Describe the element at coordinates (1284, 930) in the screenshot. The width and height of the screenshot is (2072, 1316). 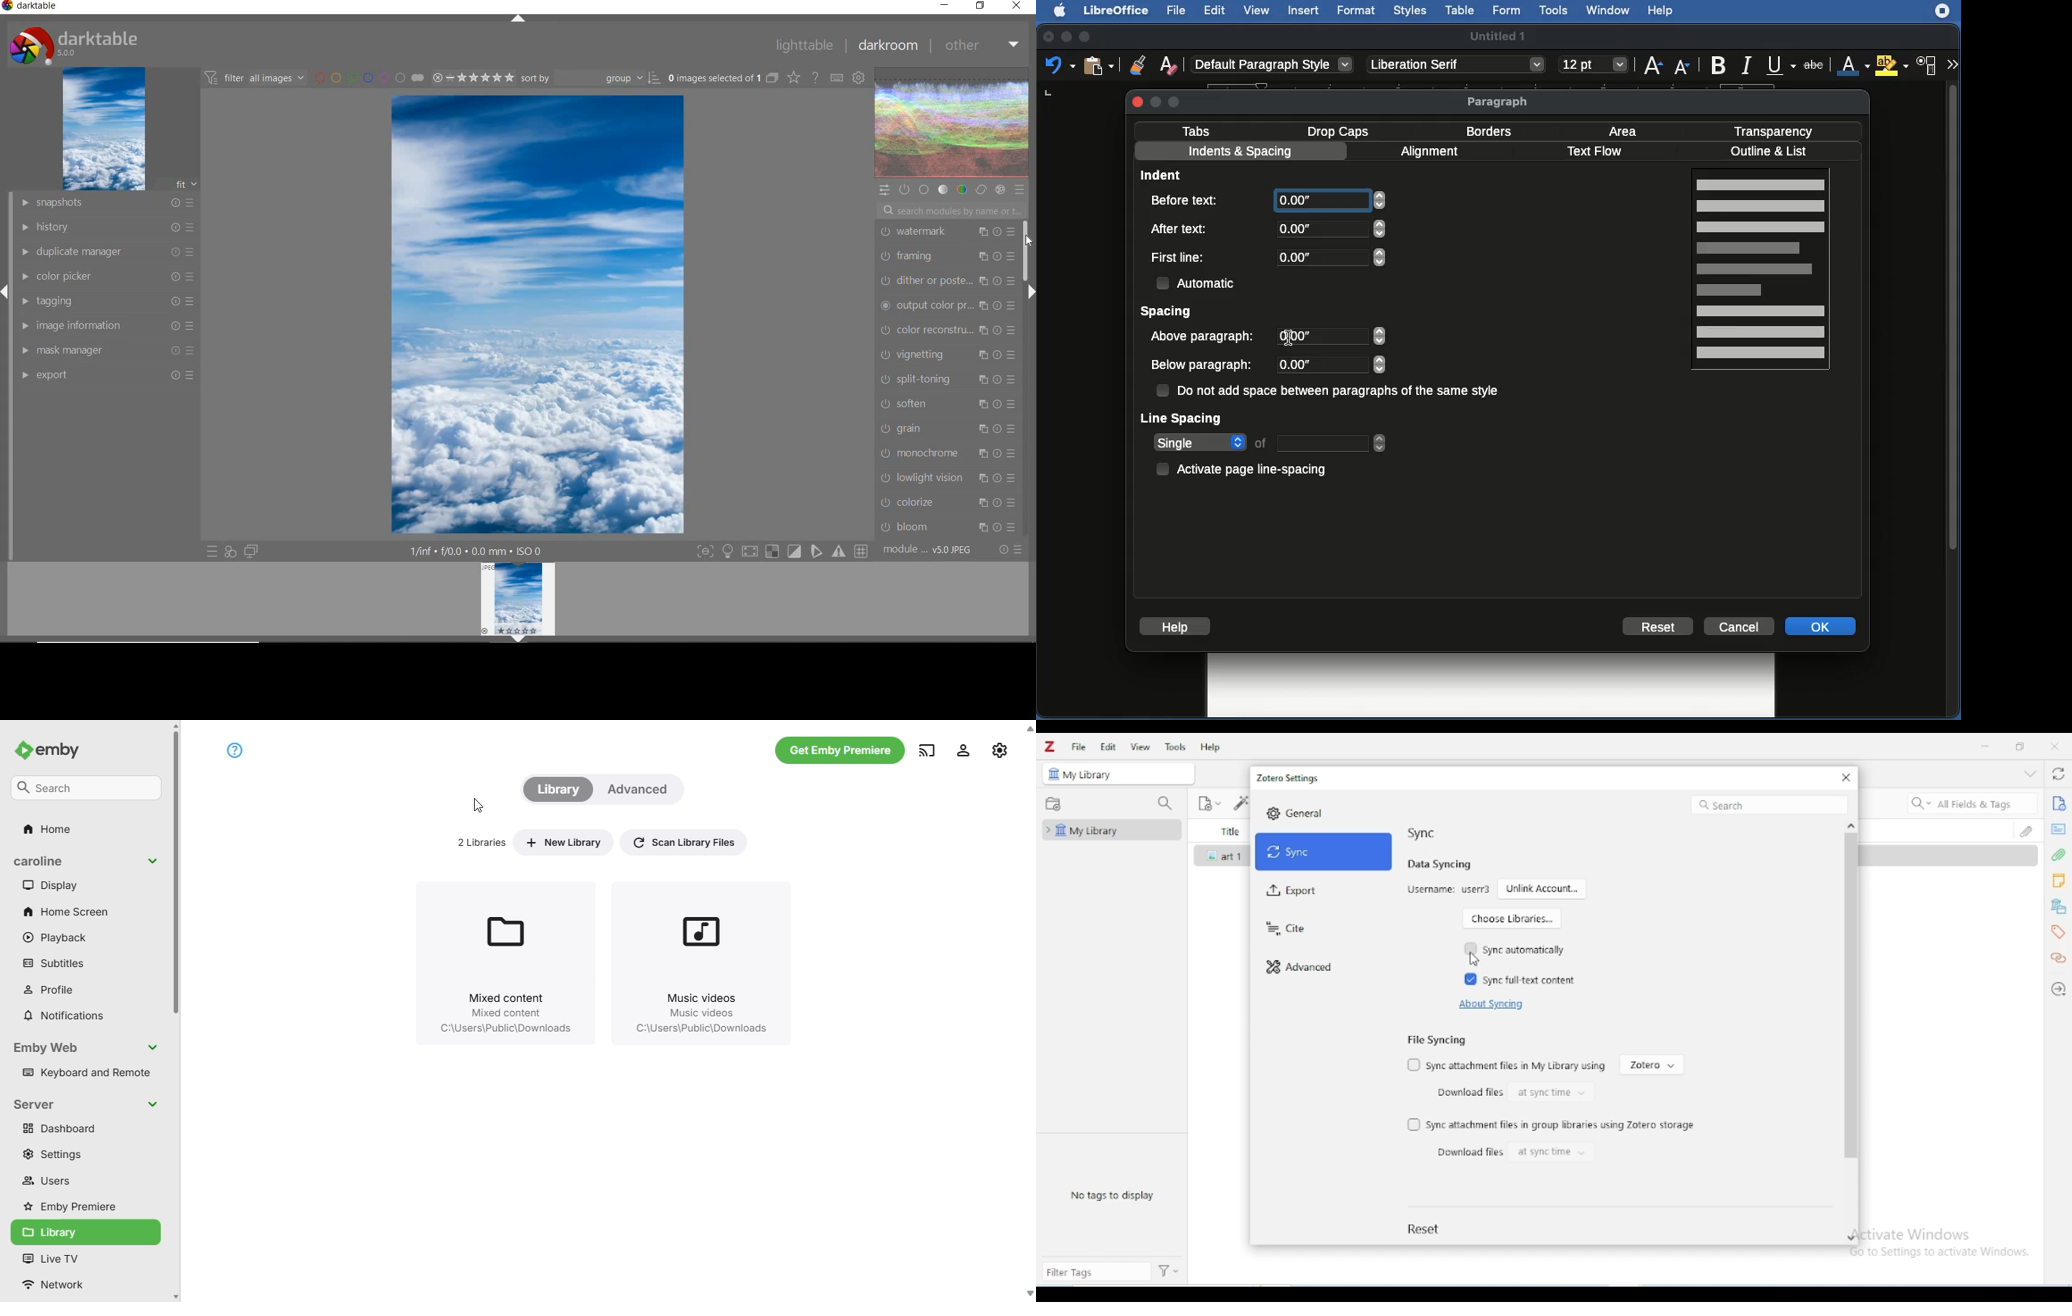
I see `cite` at that location.